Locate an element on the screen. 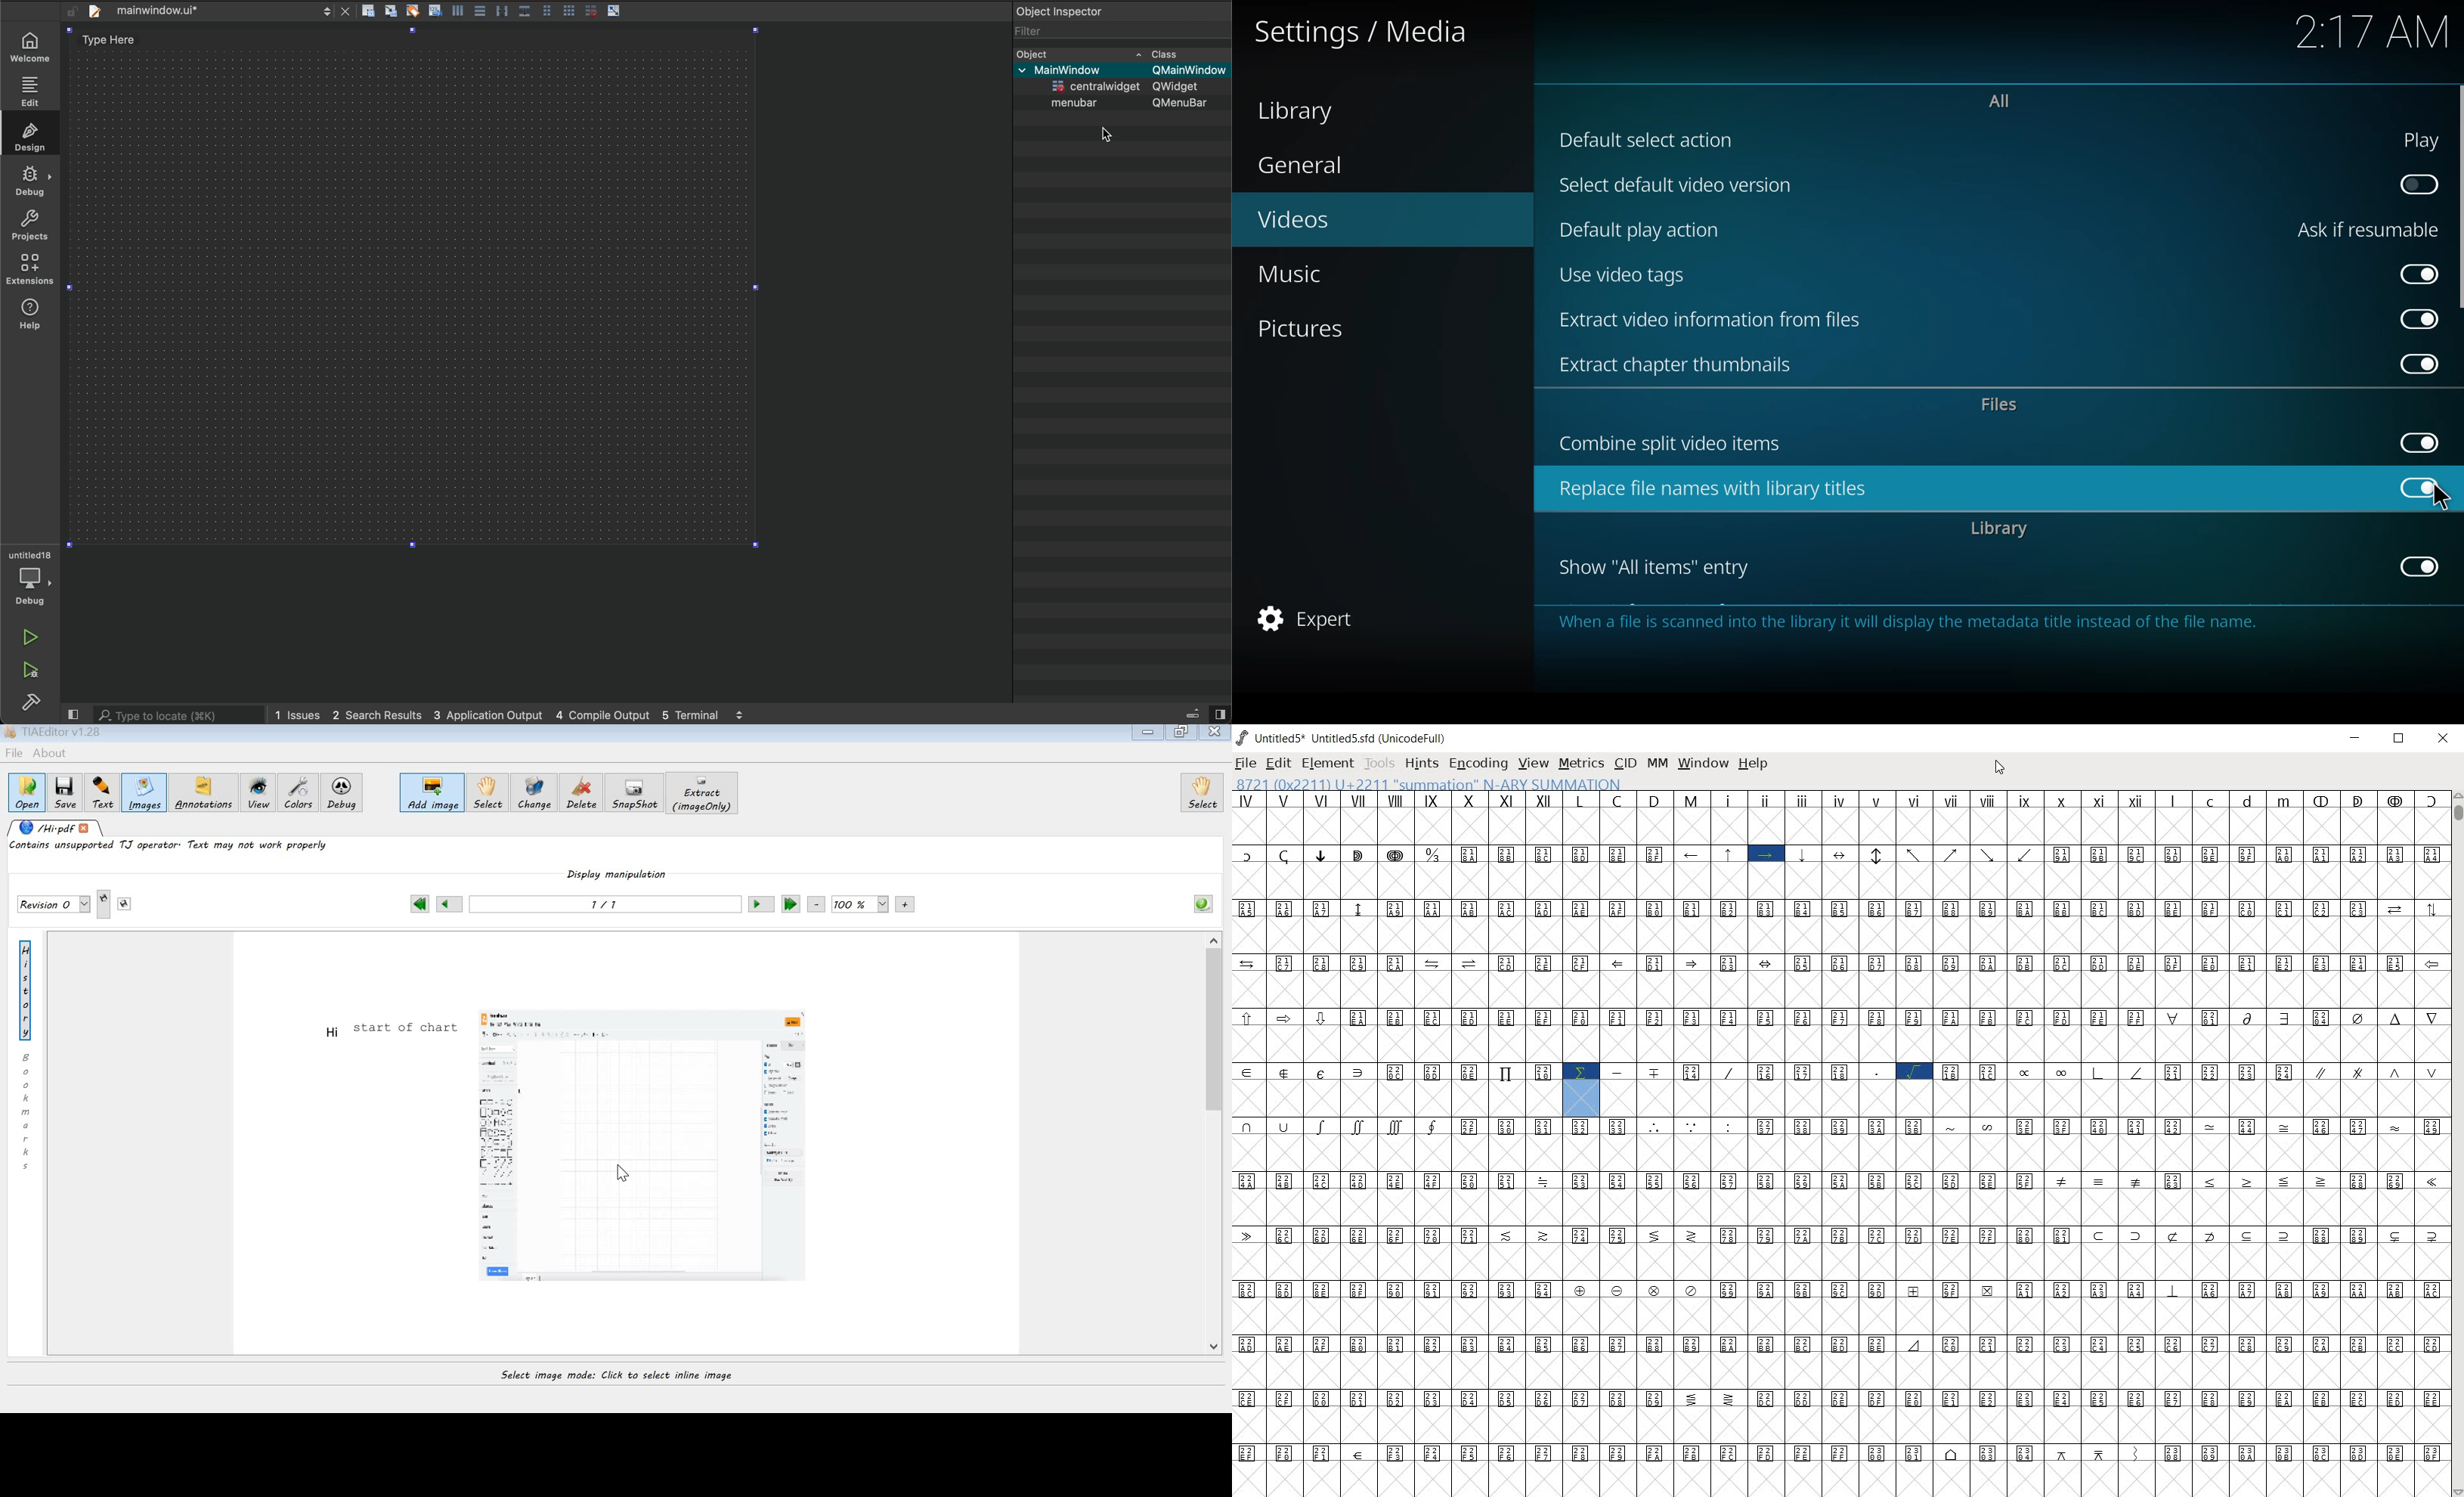 The height and width of the screenshot is (1512, 2464). METRICS is located at coordinates (1583, 764).